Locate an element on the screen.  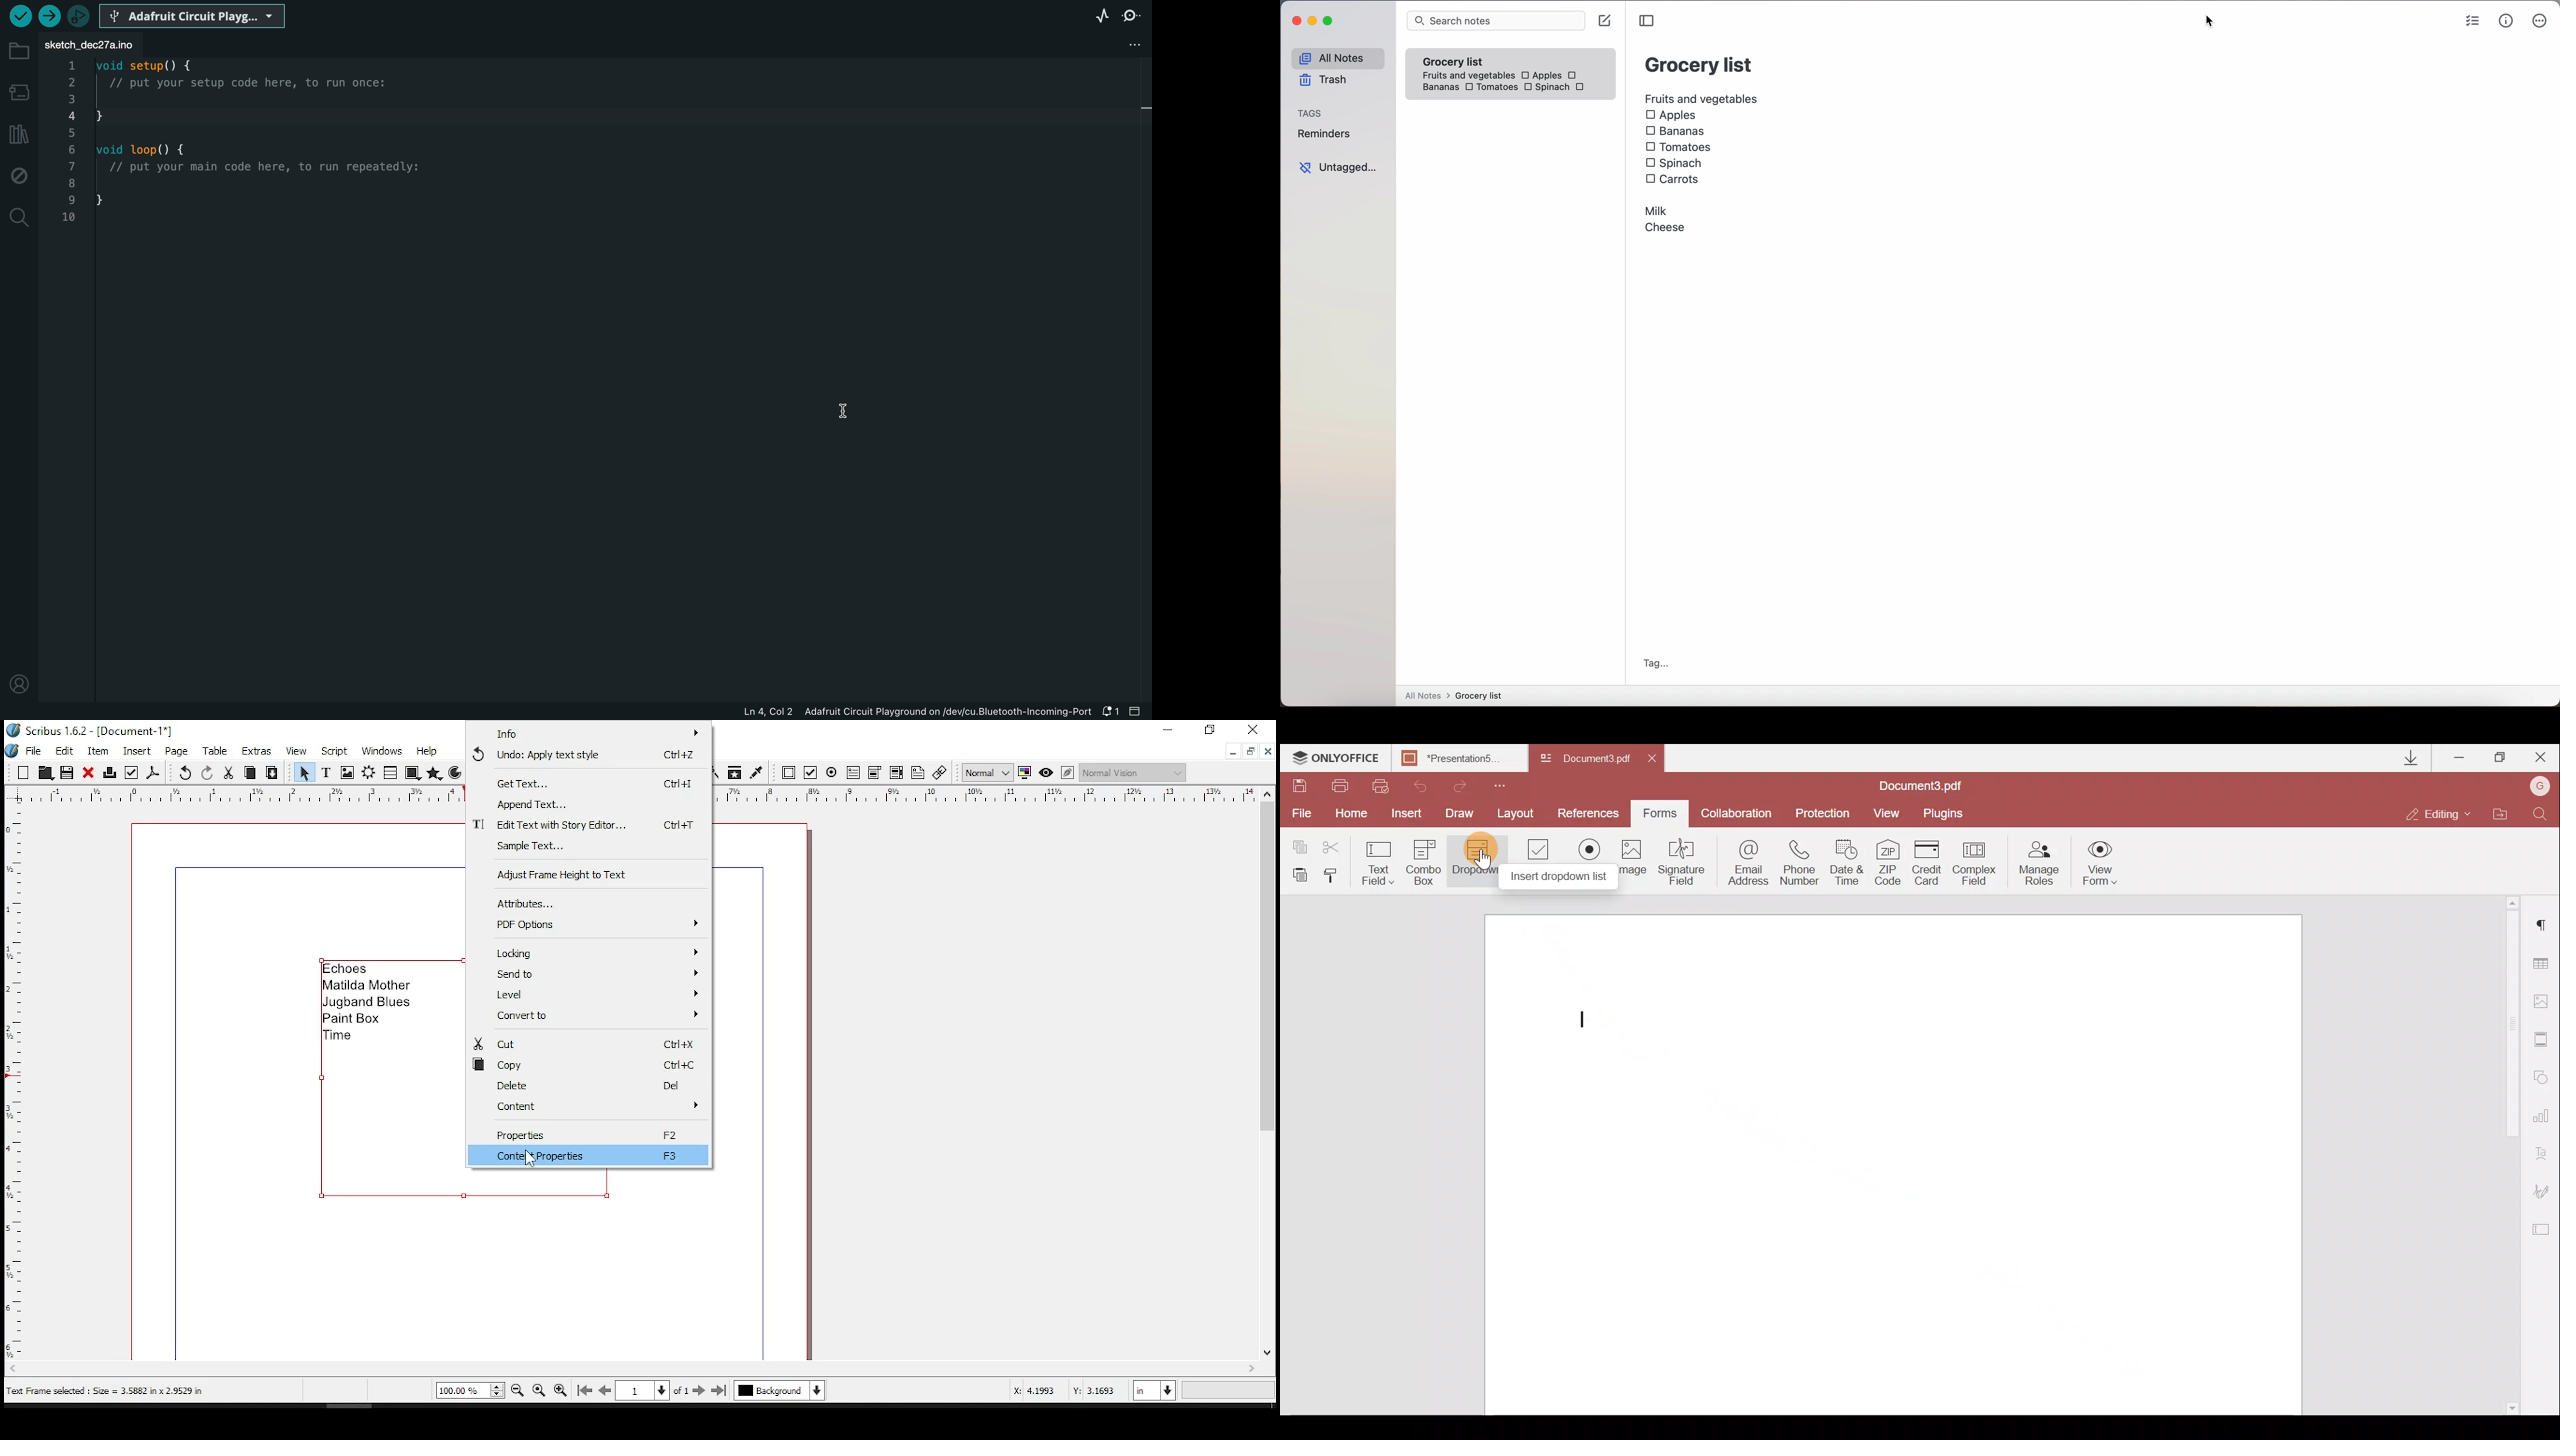
vertical scale is located at coordinates (11, 1083).